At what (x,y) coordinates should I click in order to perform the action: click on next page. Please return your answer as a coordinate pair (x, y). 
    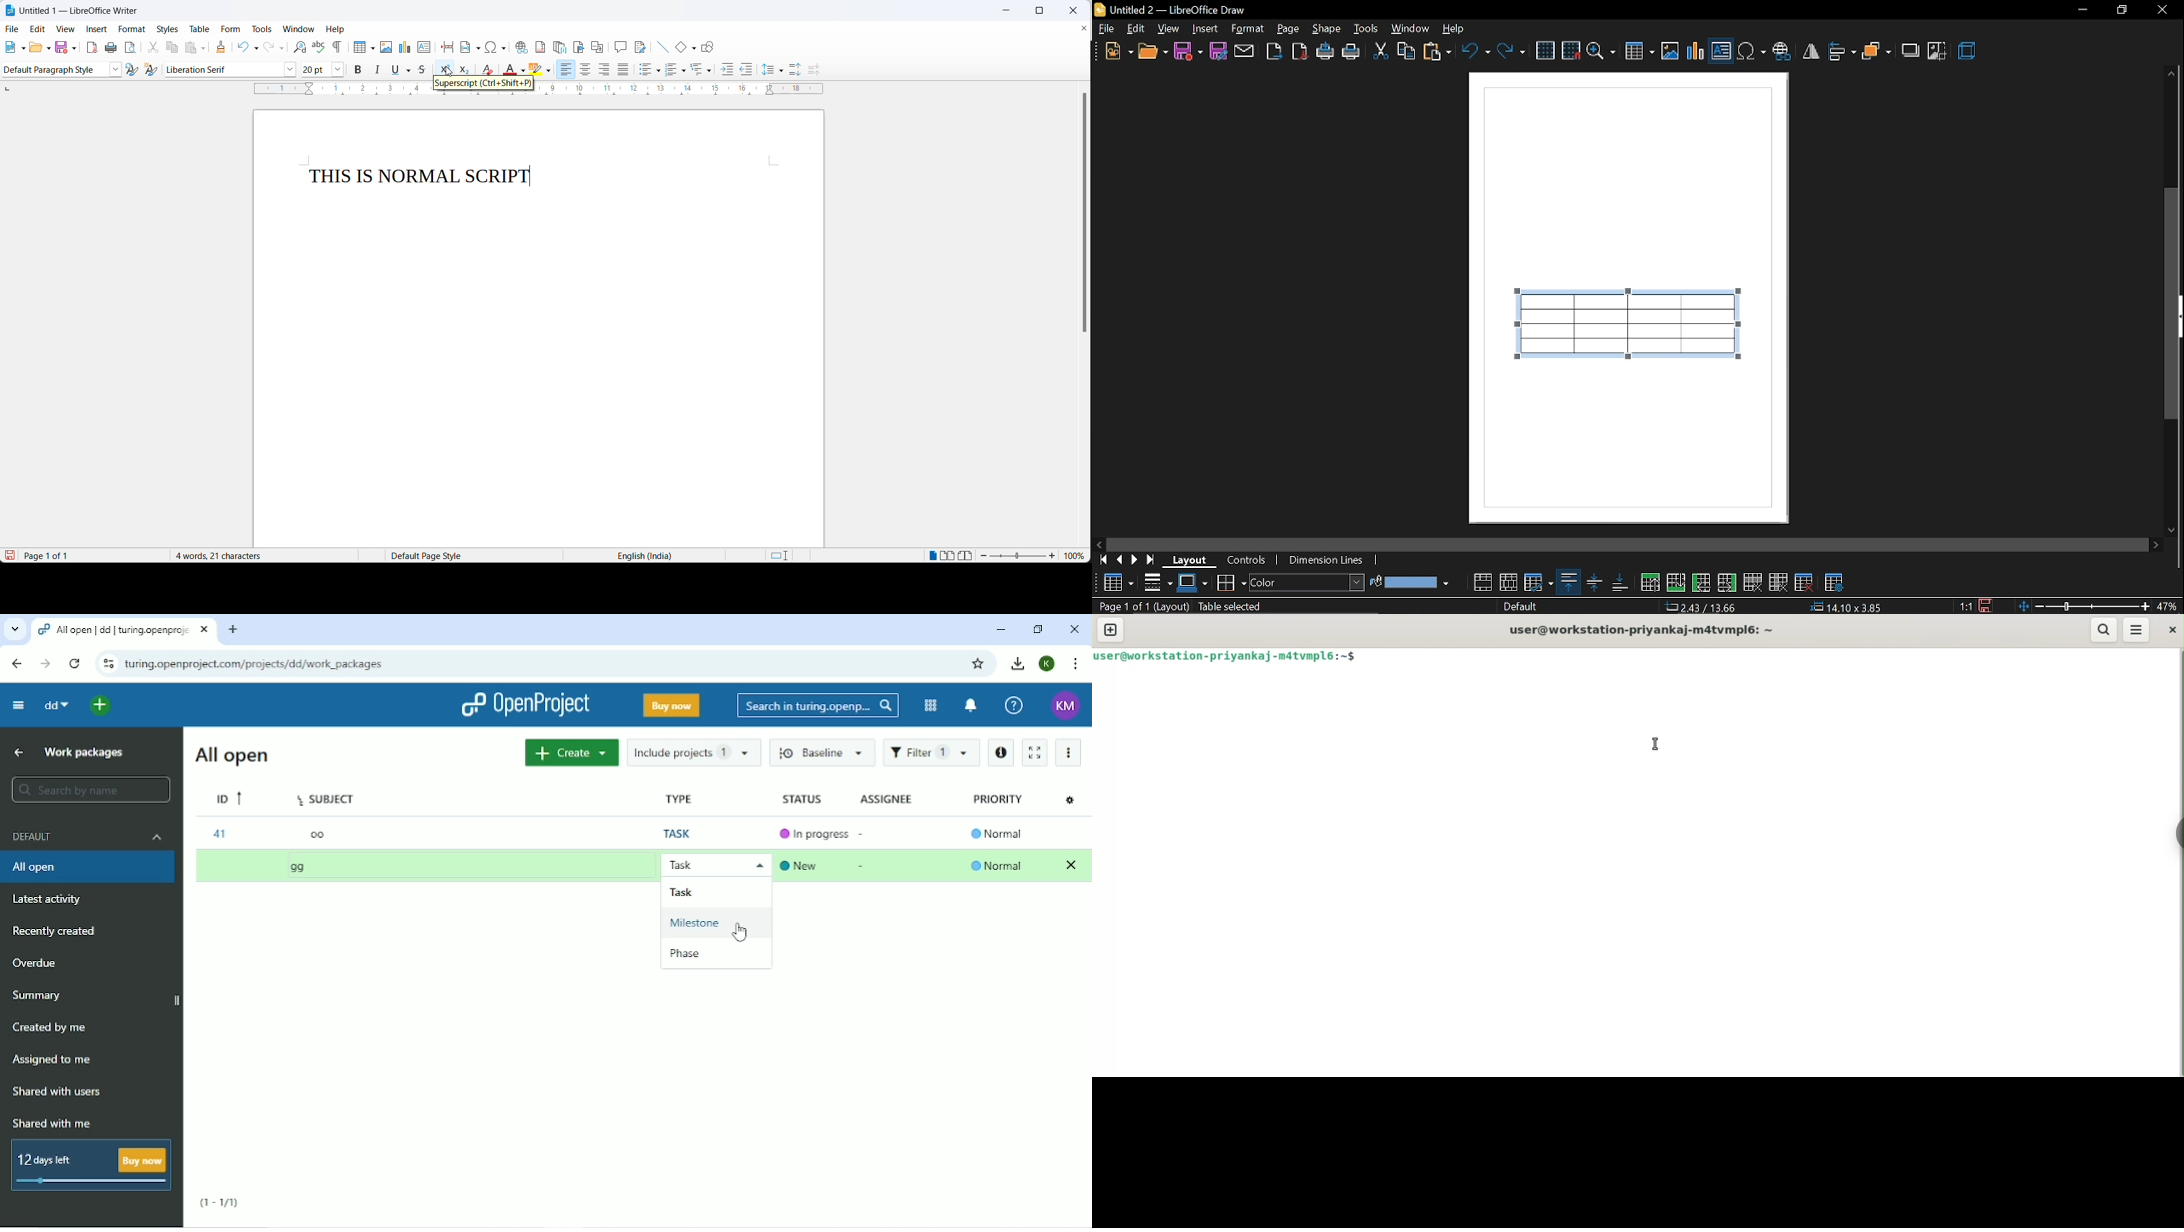
    Looking at the image, I should click on (1135, 559).